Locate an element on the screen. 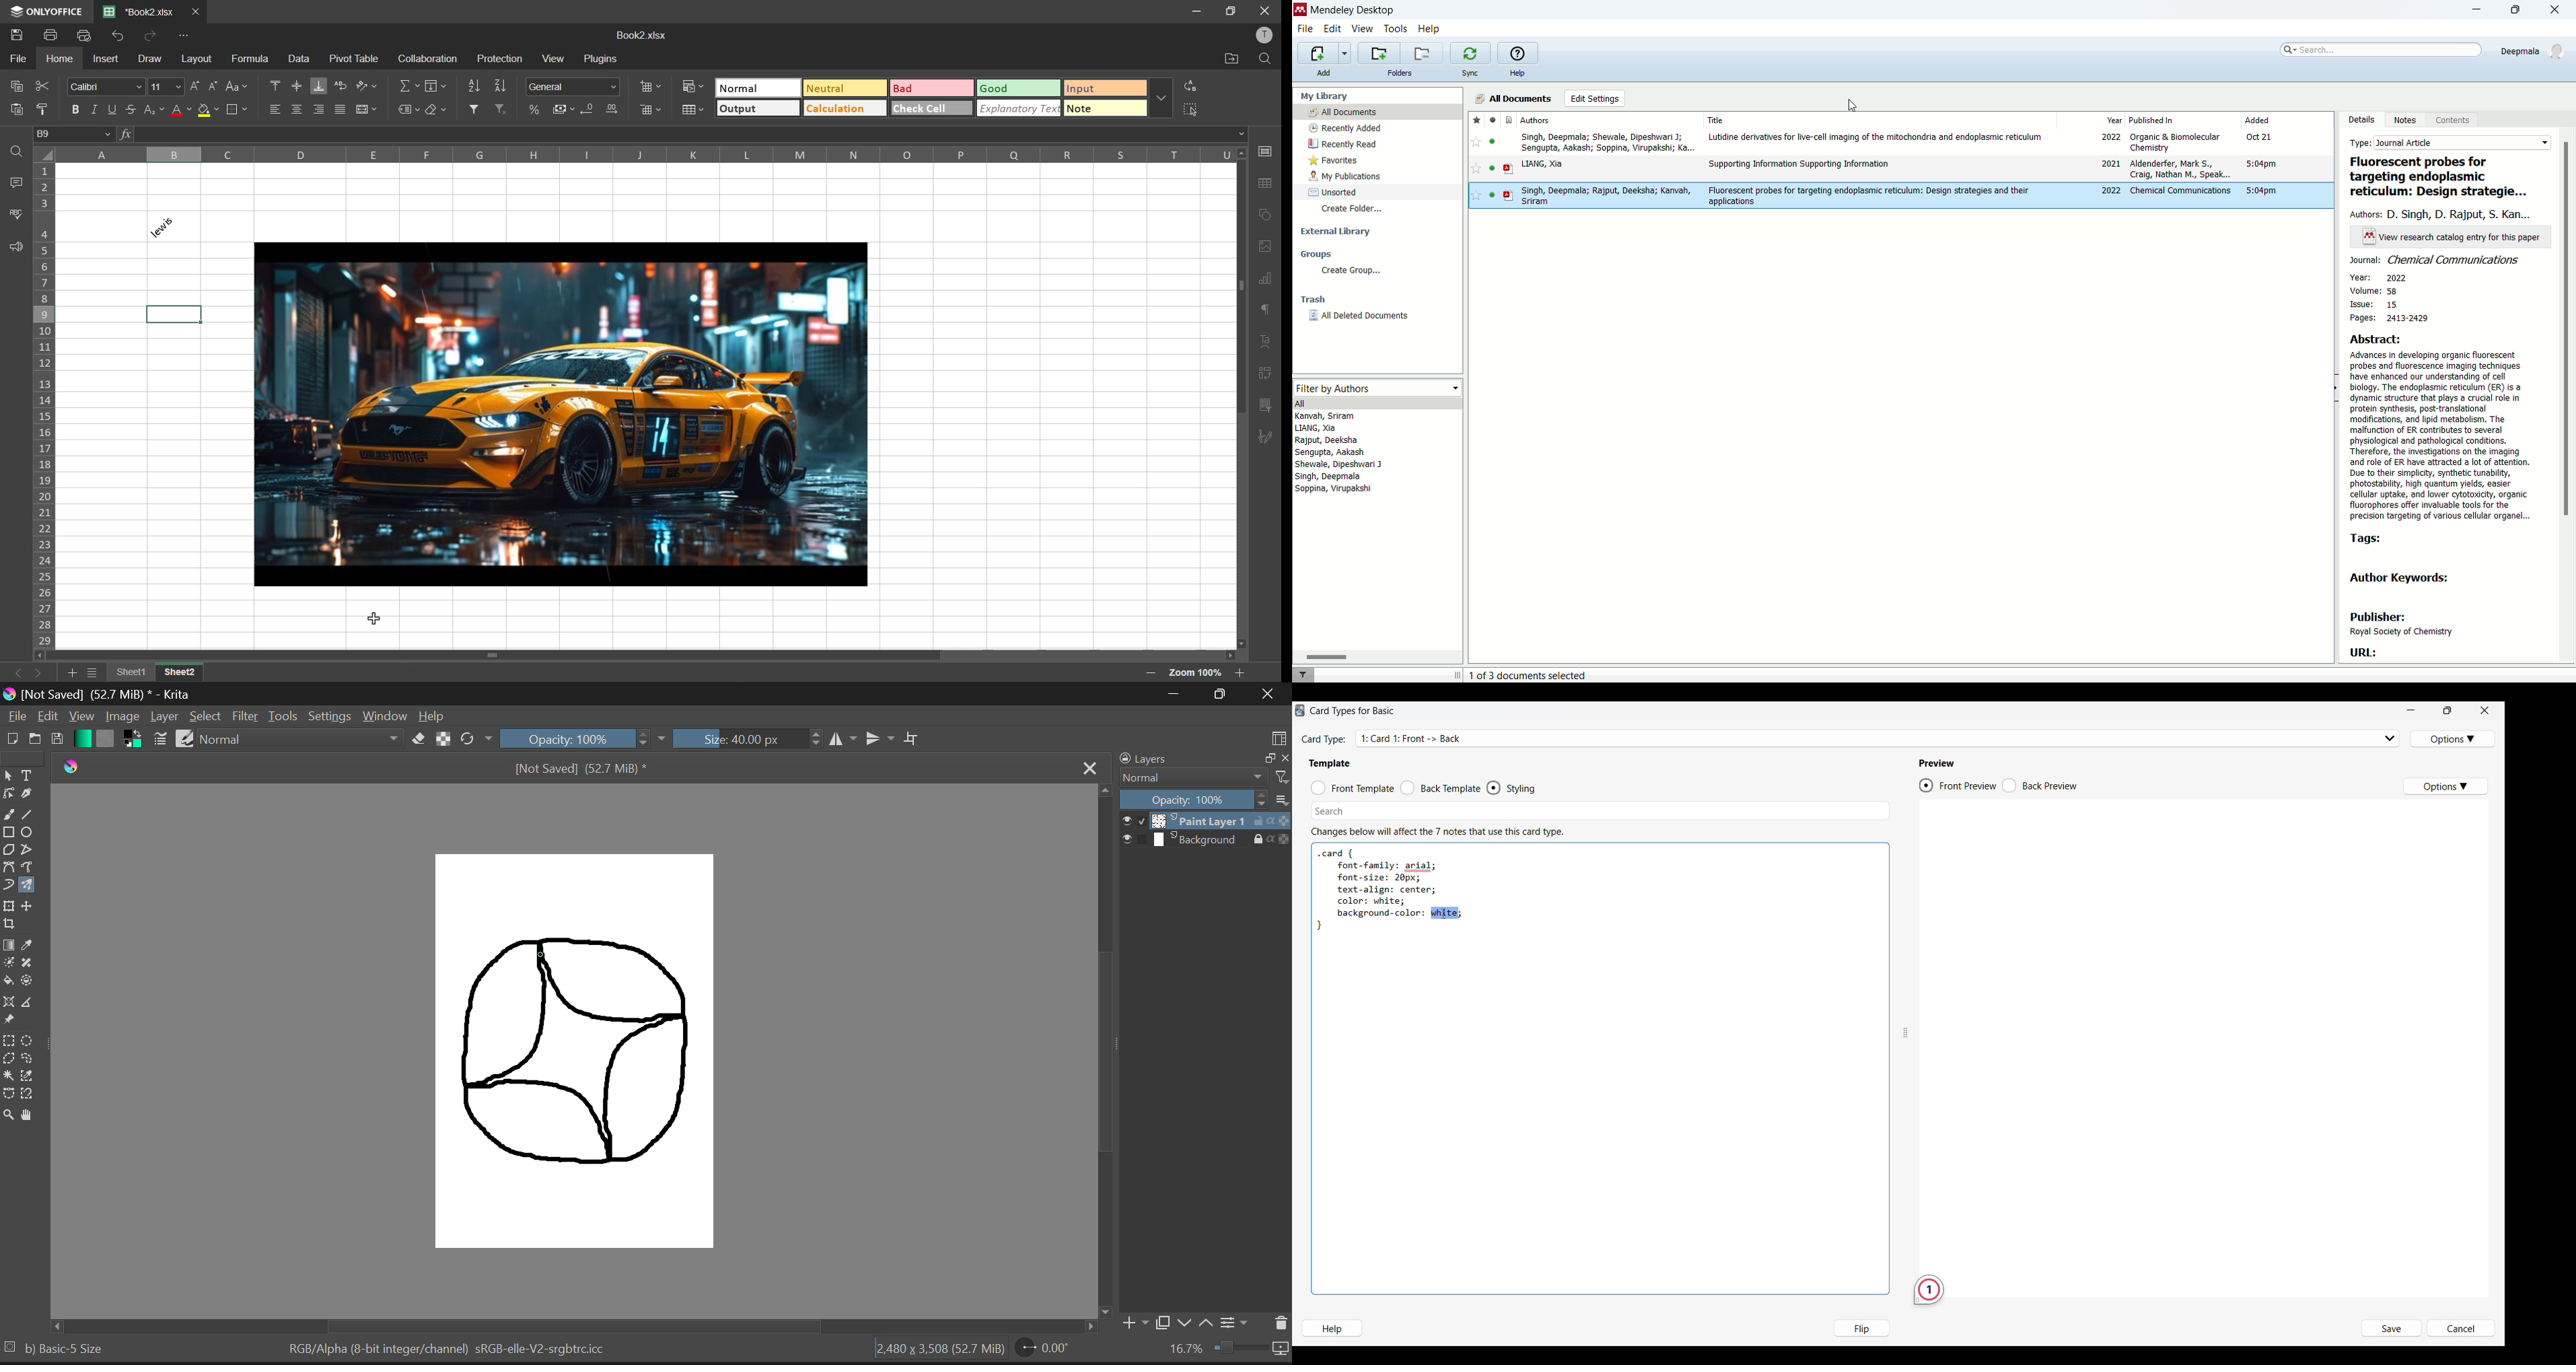  2022 is located at coordinates (2110, 138).